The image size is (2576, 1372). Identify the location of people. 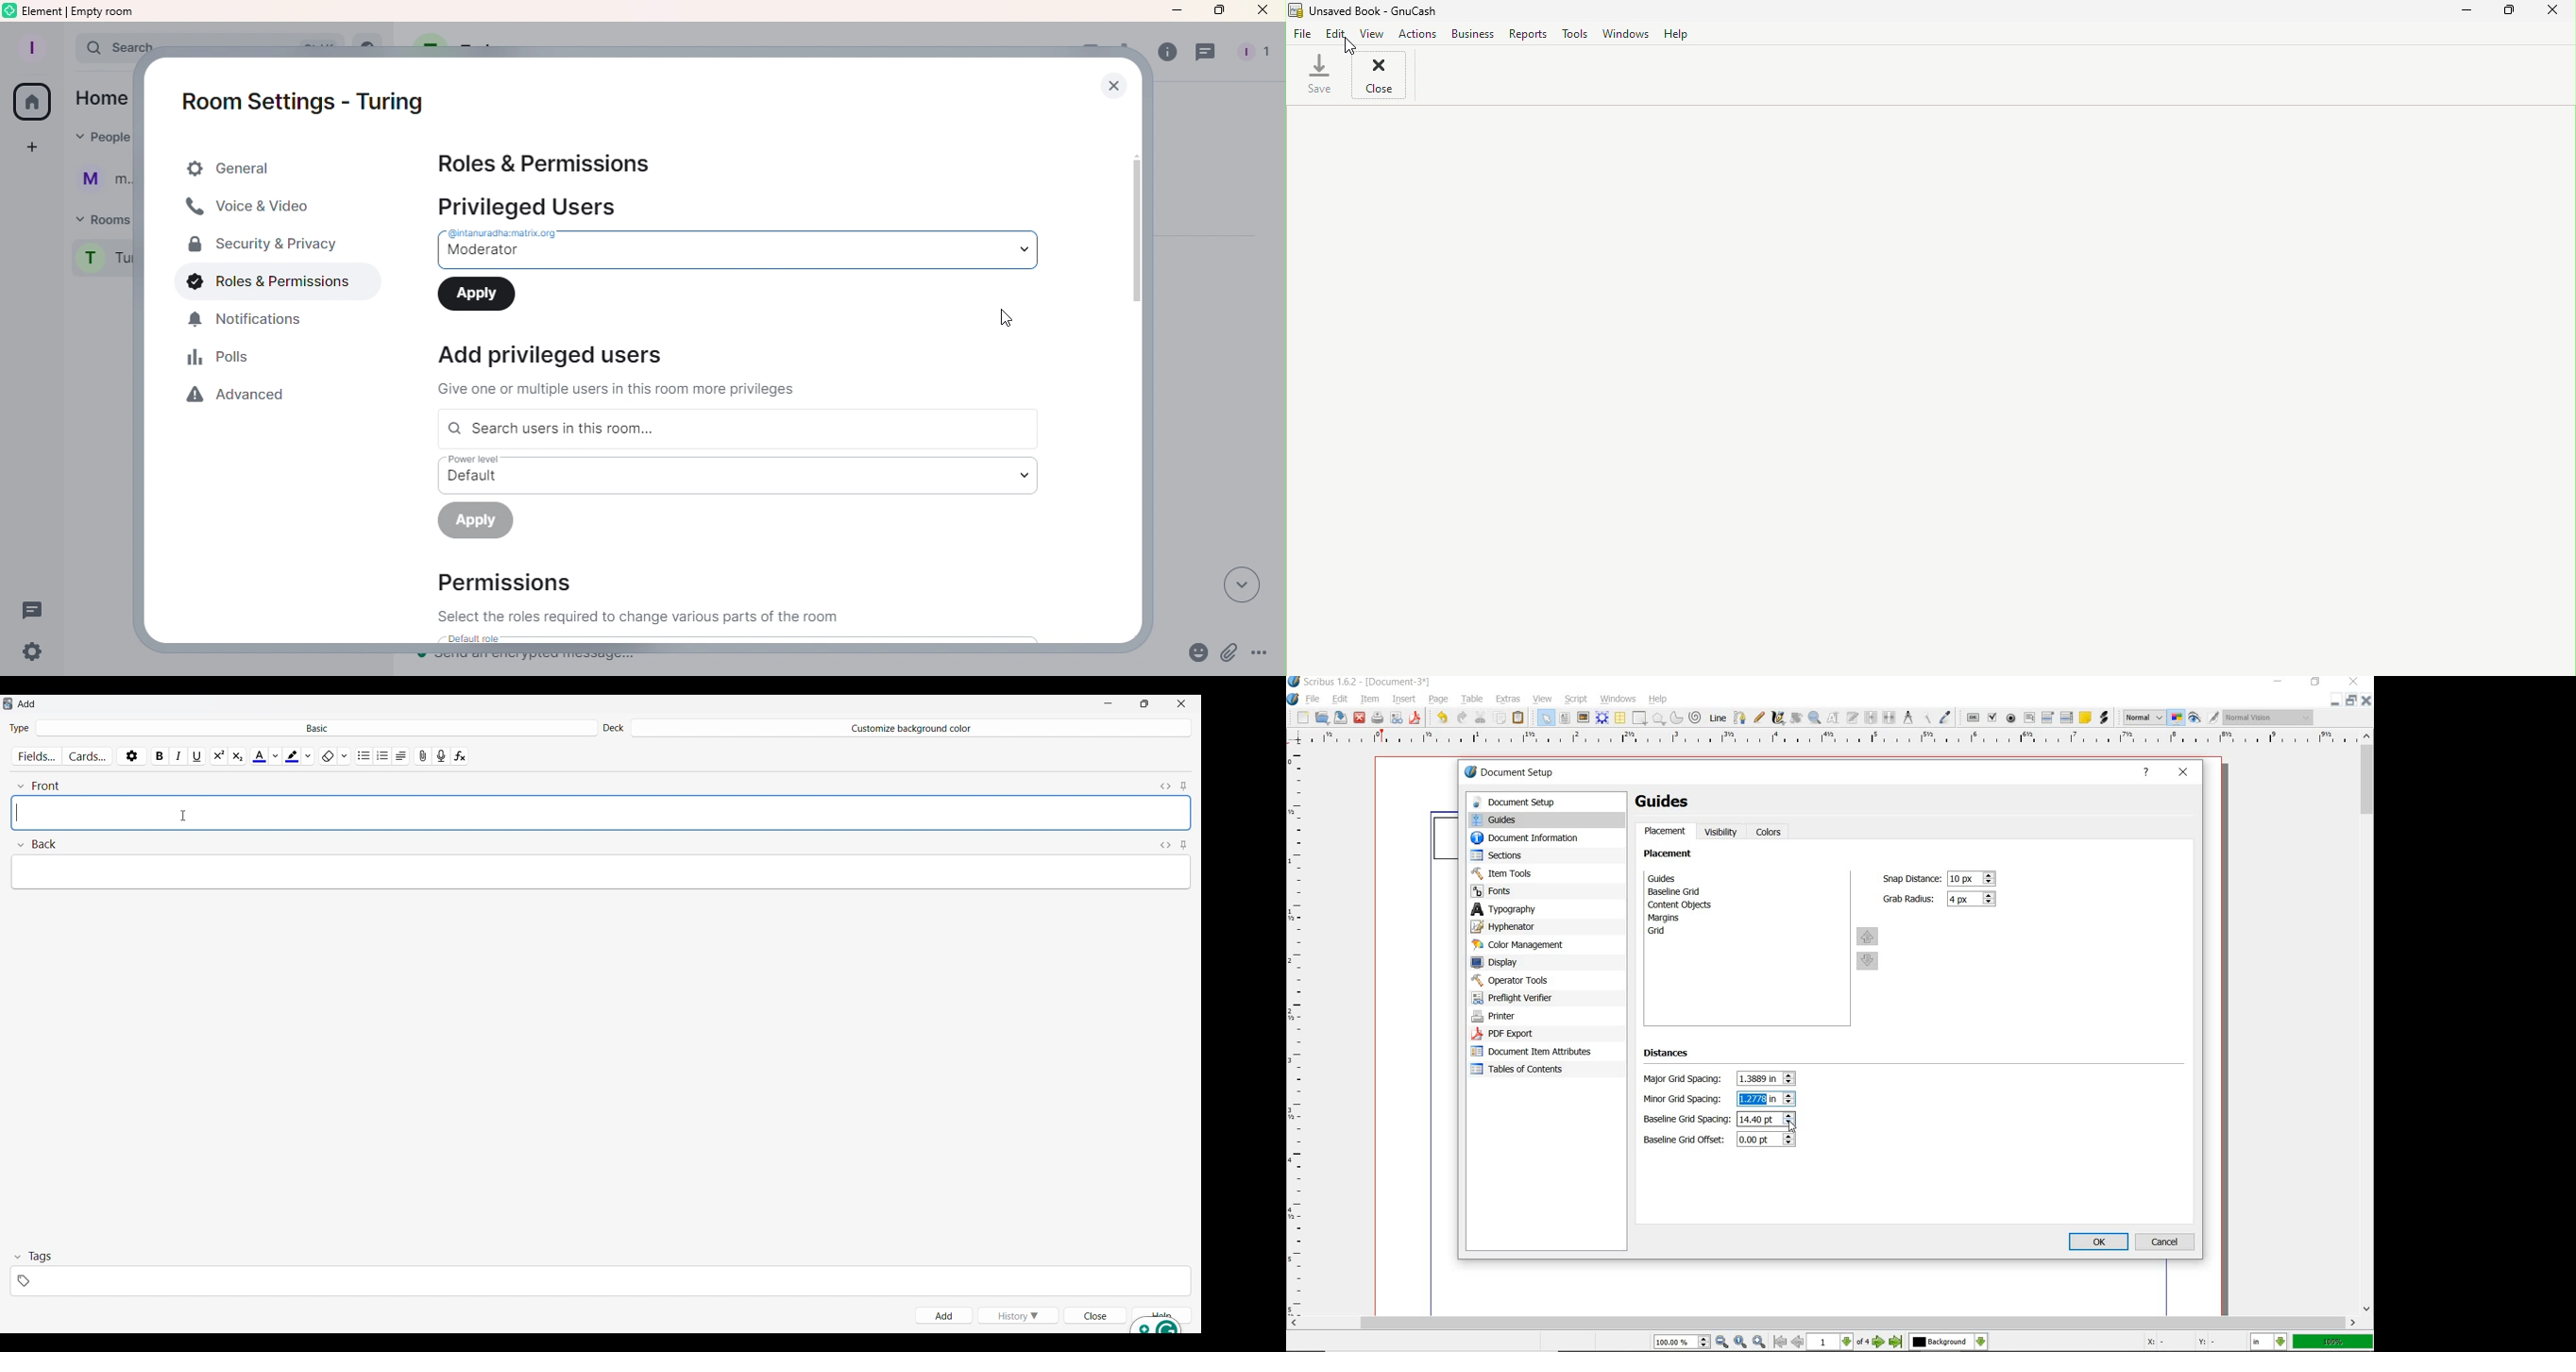
(1254, 53).